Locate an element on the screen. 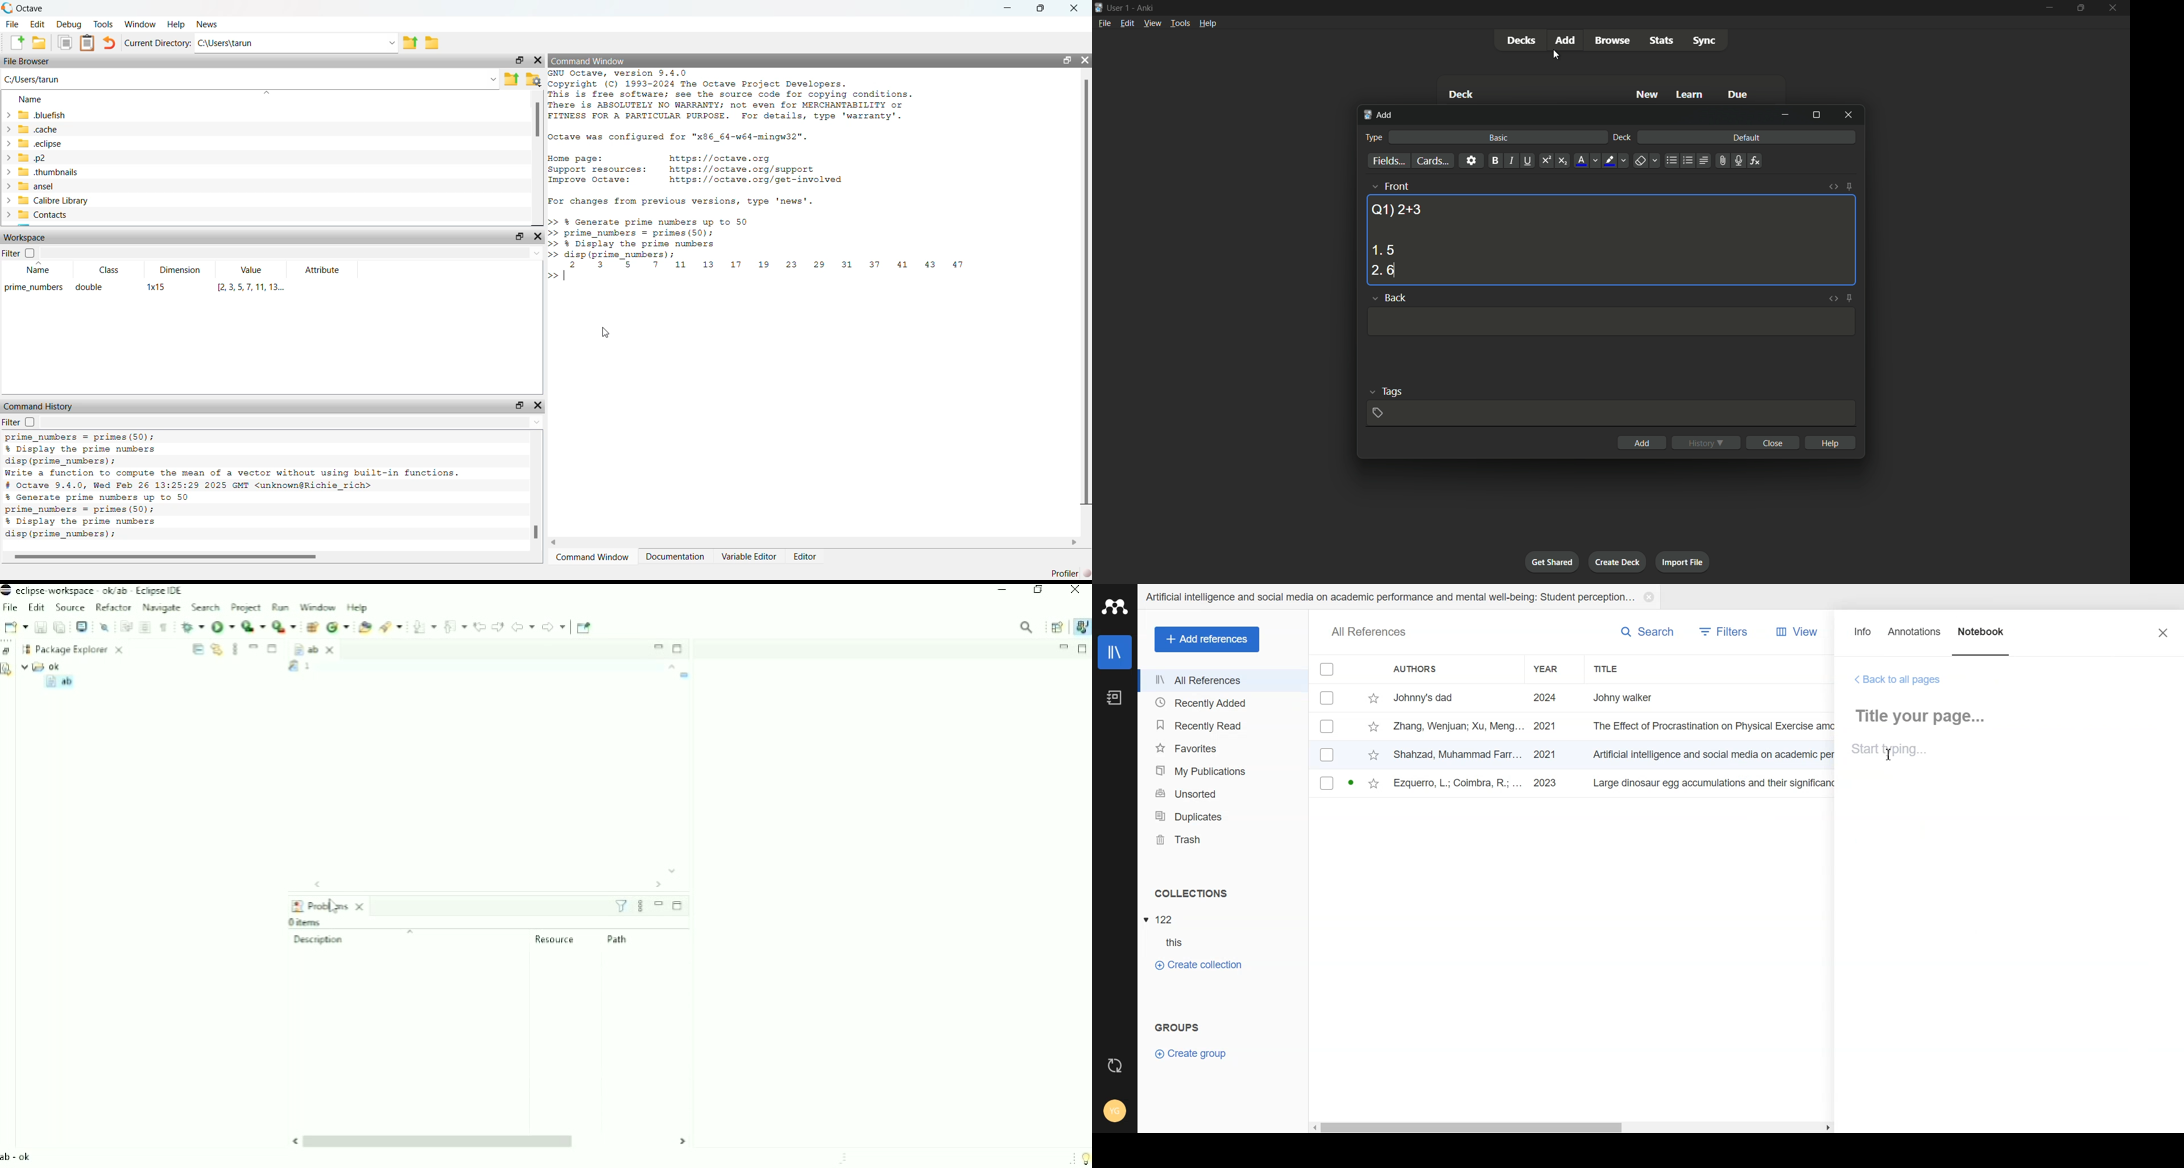 The image size is (2184, 1176). Back to all Pages is located at coordinates (1898, 680).